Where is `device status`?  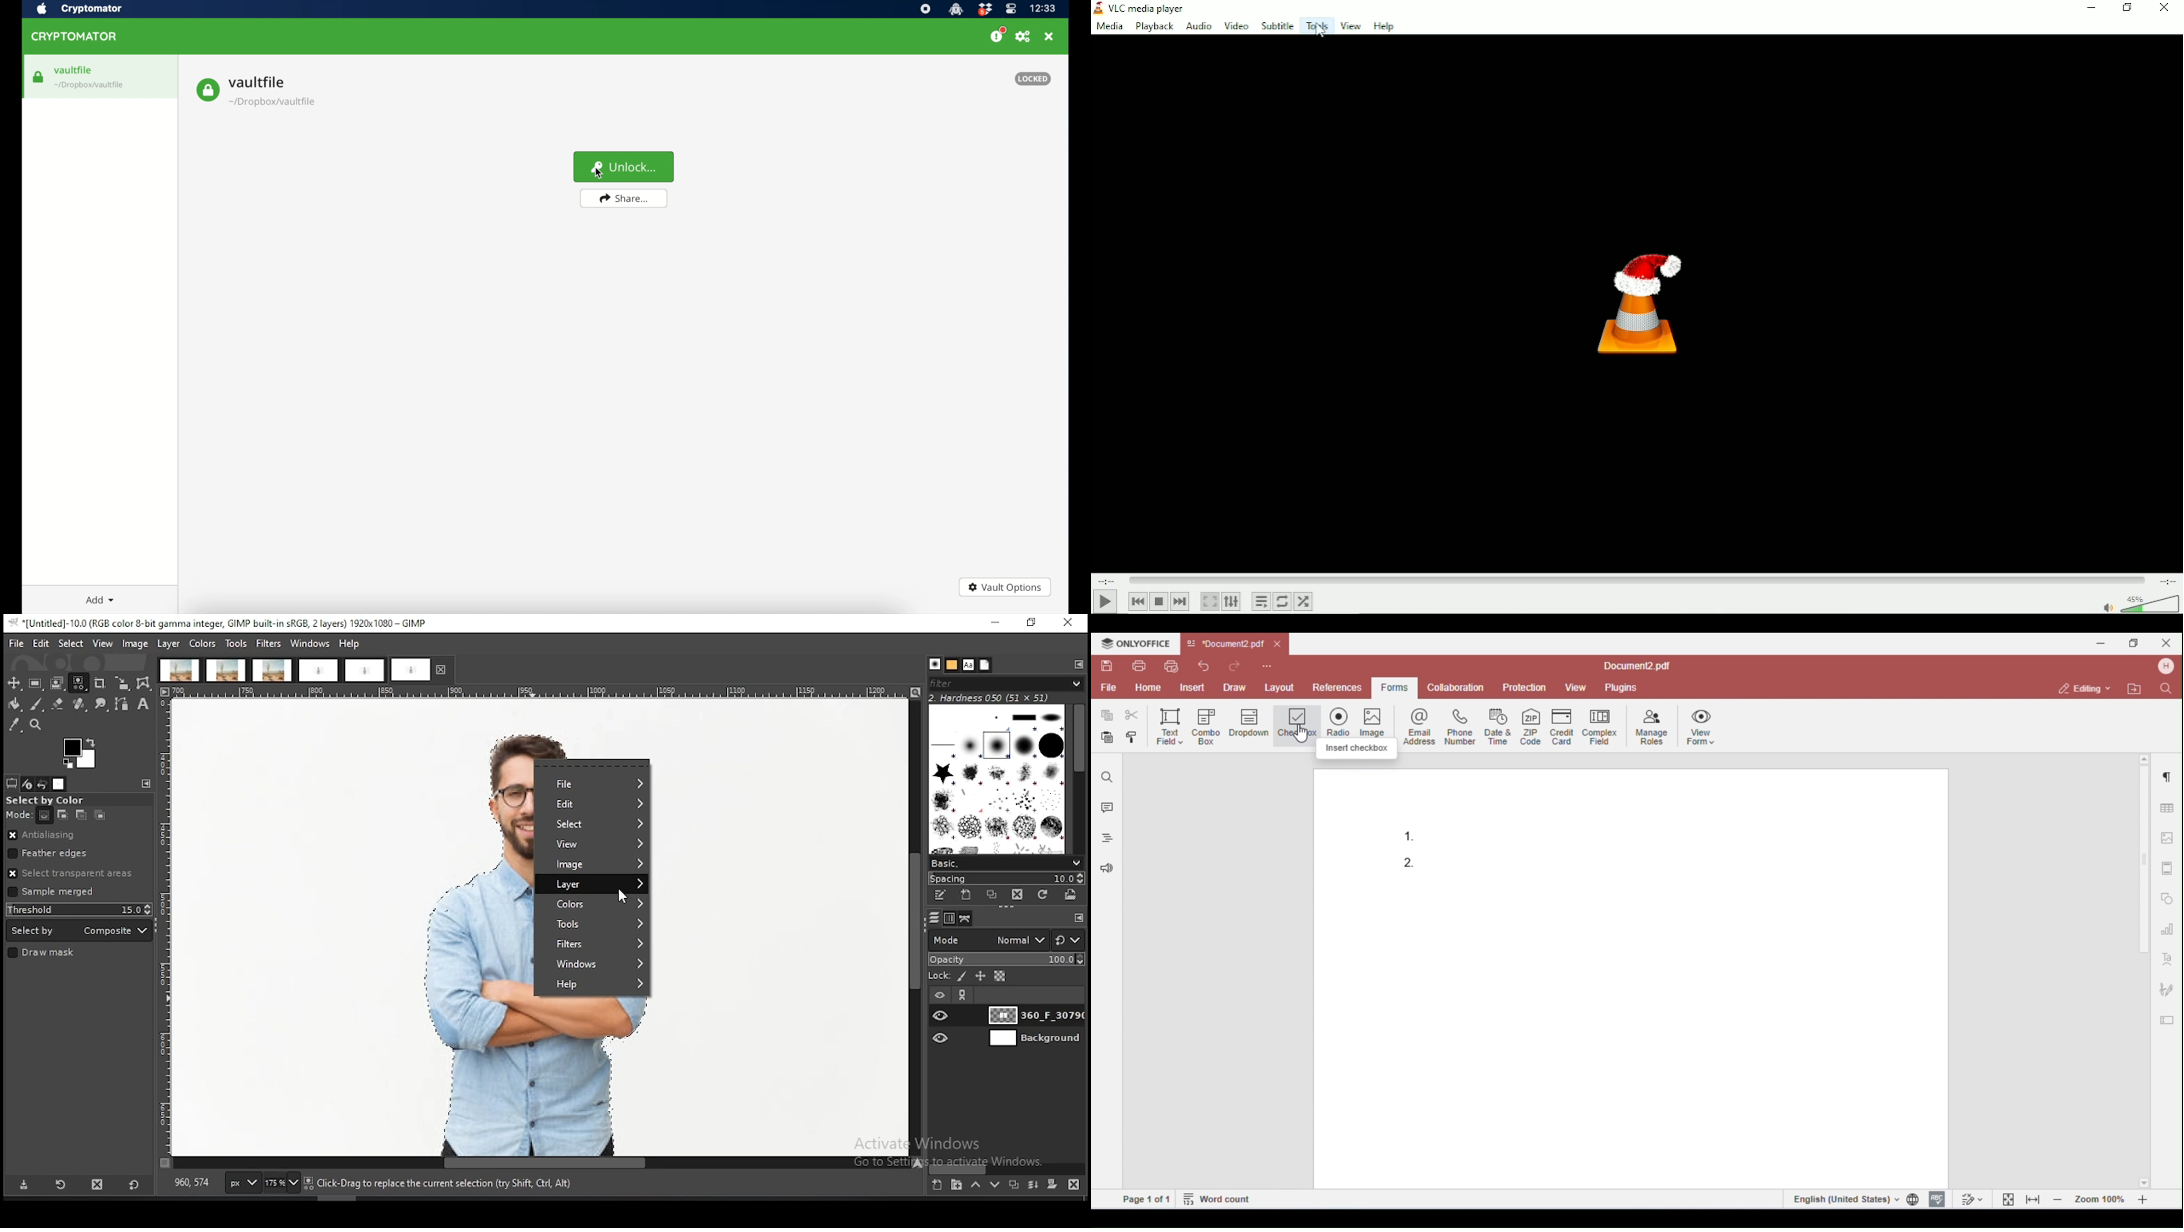
device status is located at coordinates (27, 785).